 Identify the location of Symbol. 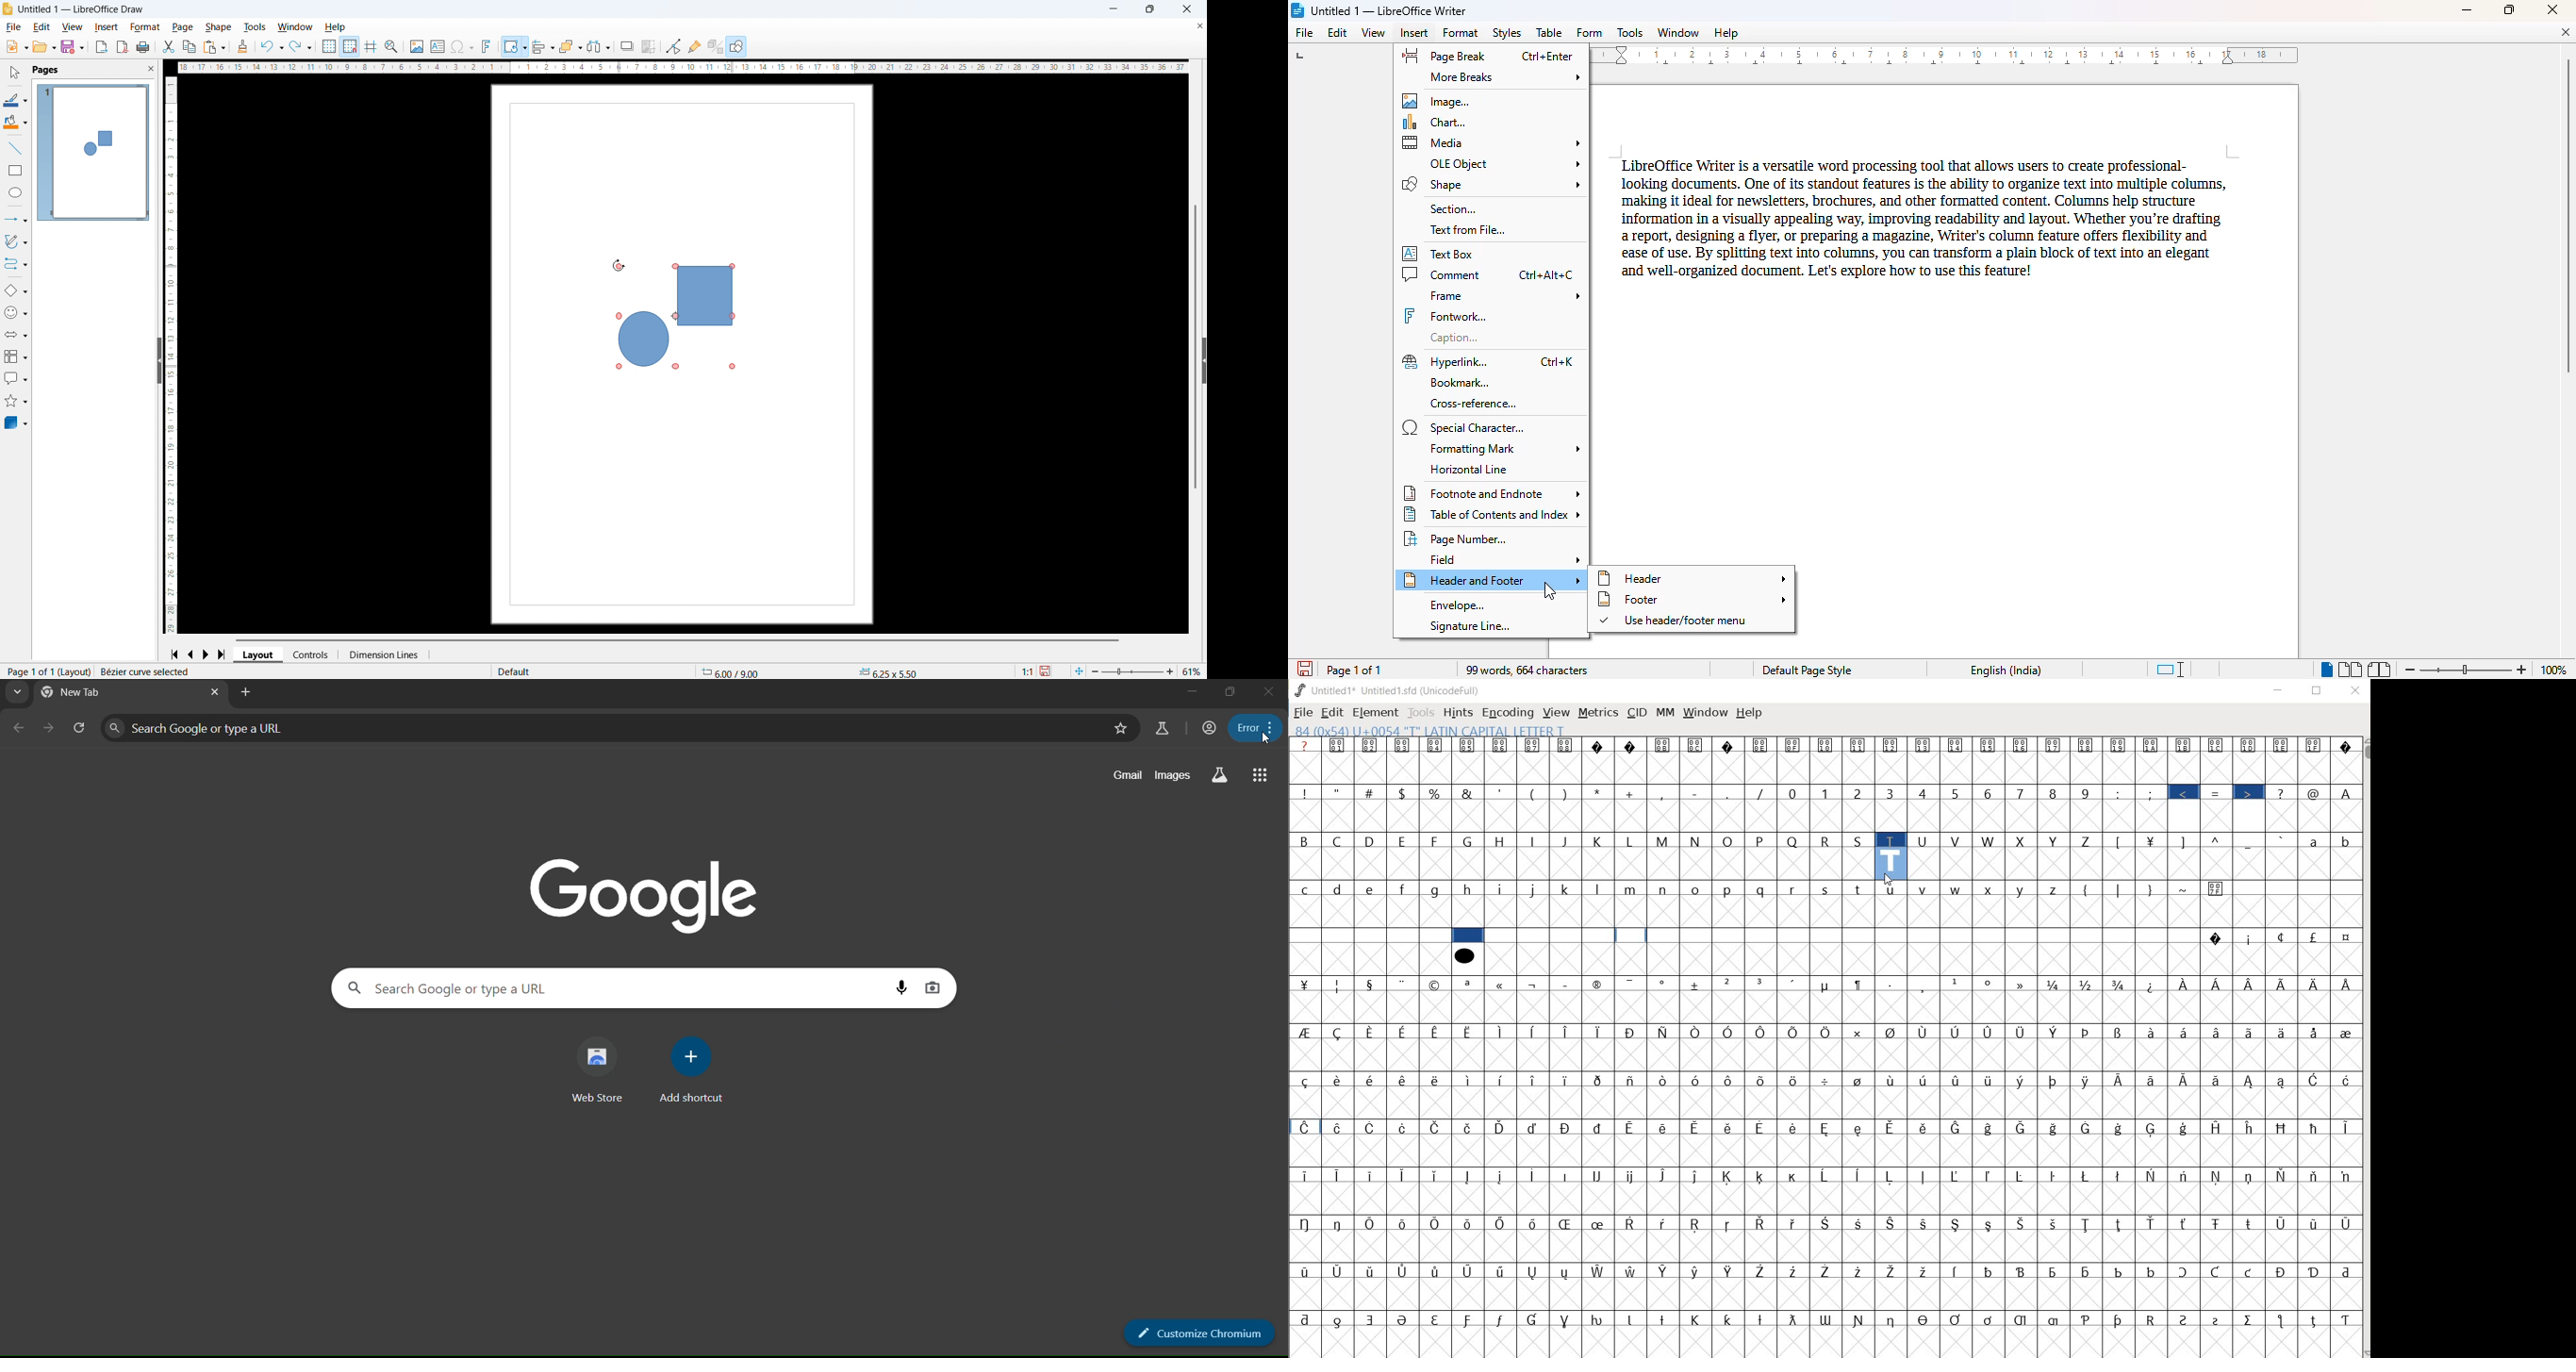
(1372, 1129).